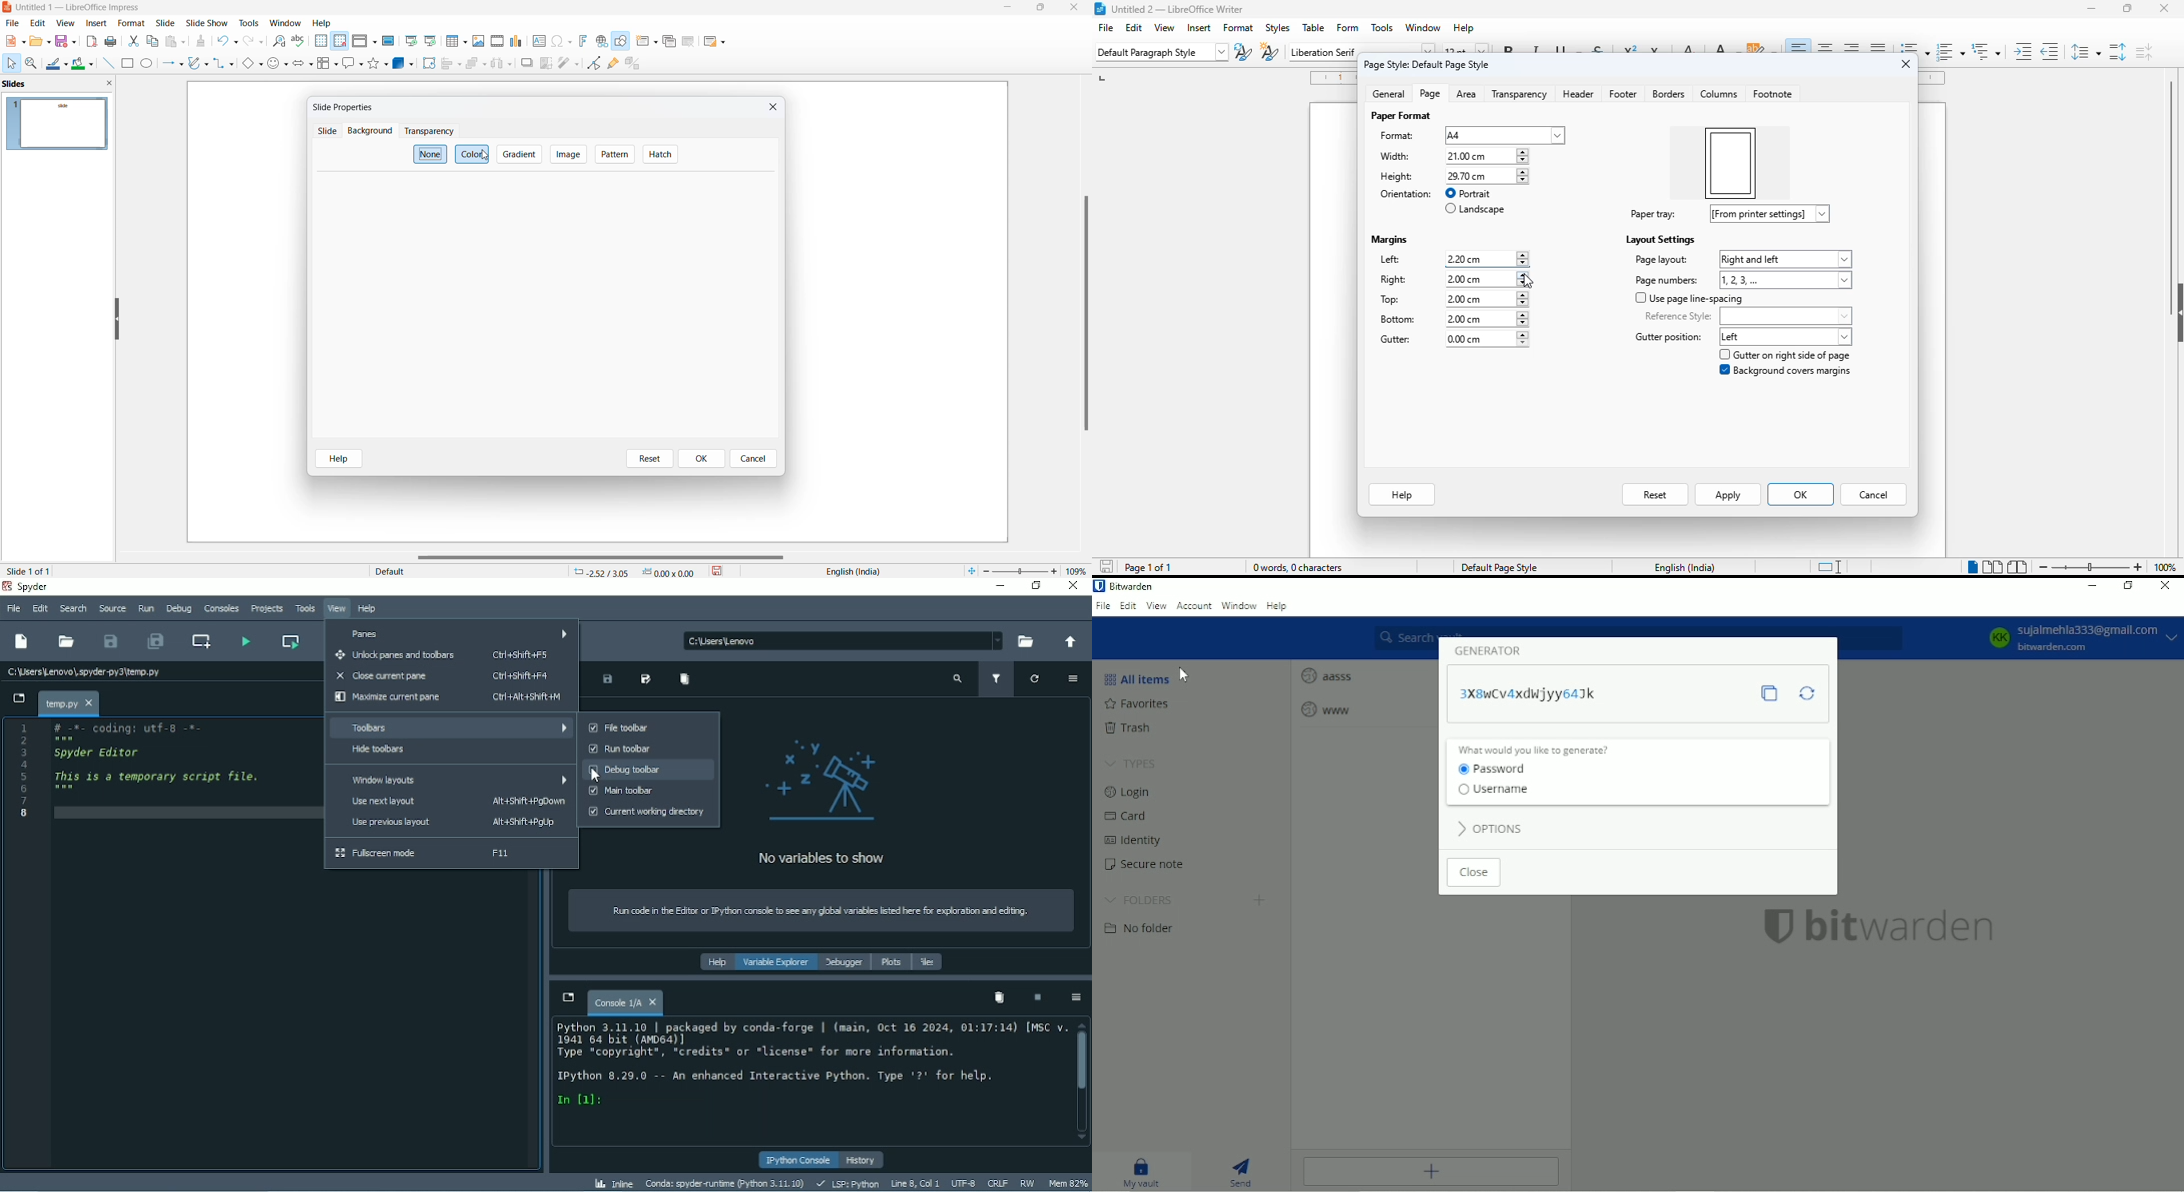 Image resolution: width=2184 pixels, height=1204 pixels. I want to click on gutter on right side of page, so click(1786, 355).